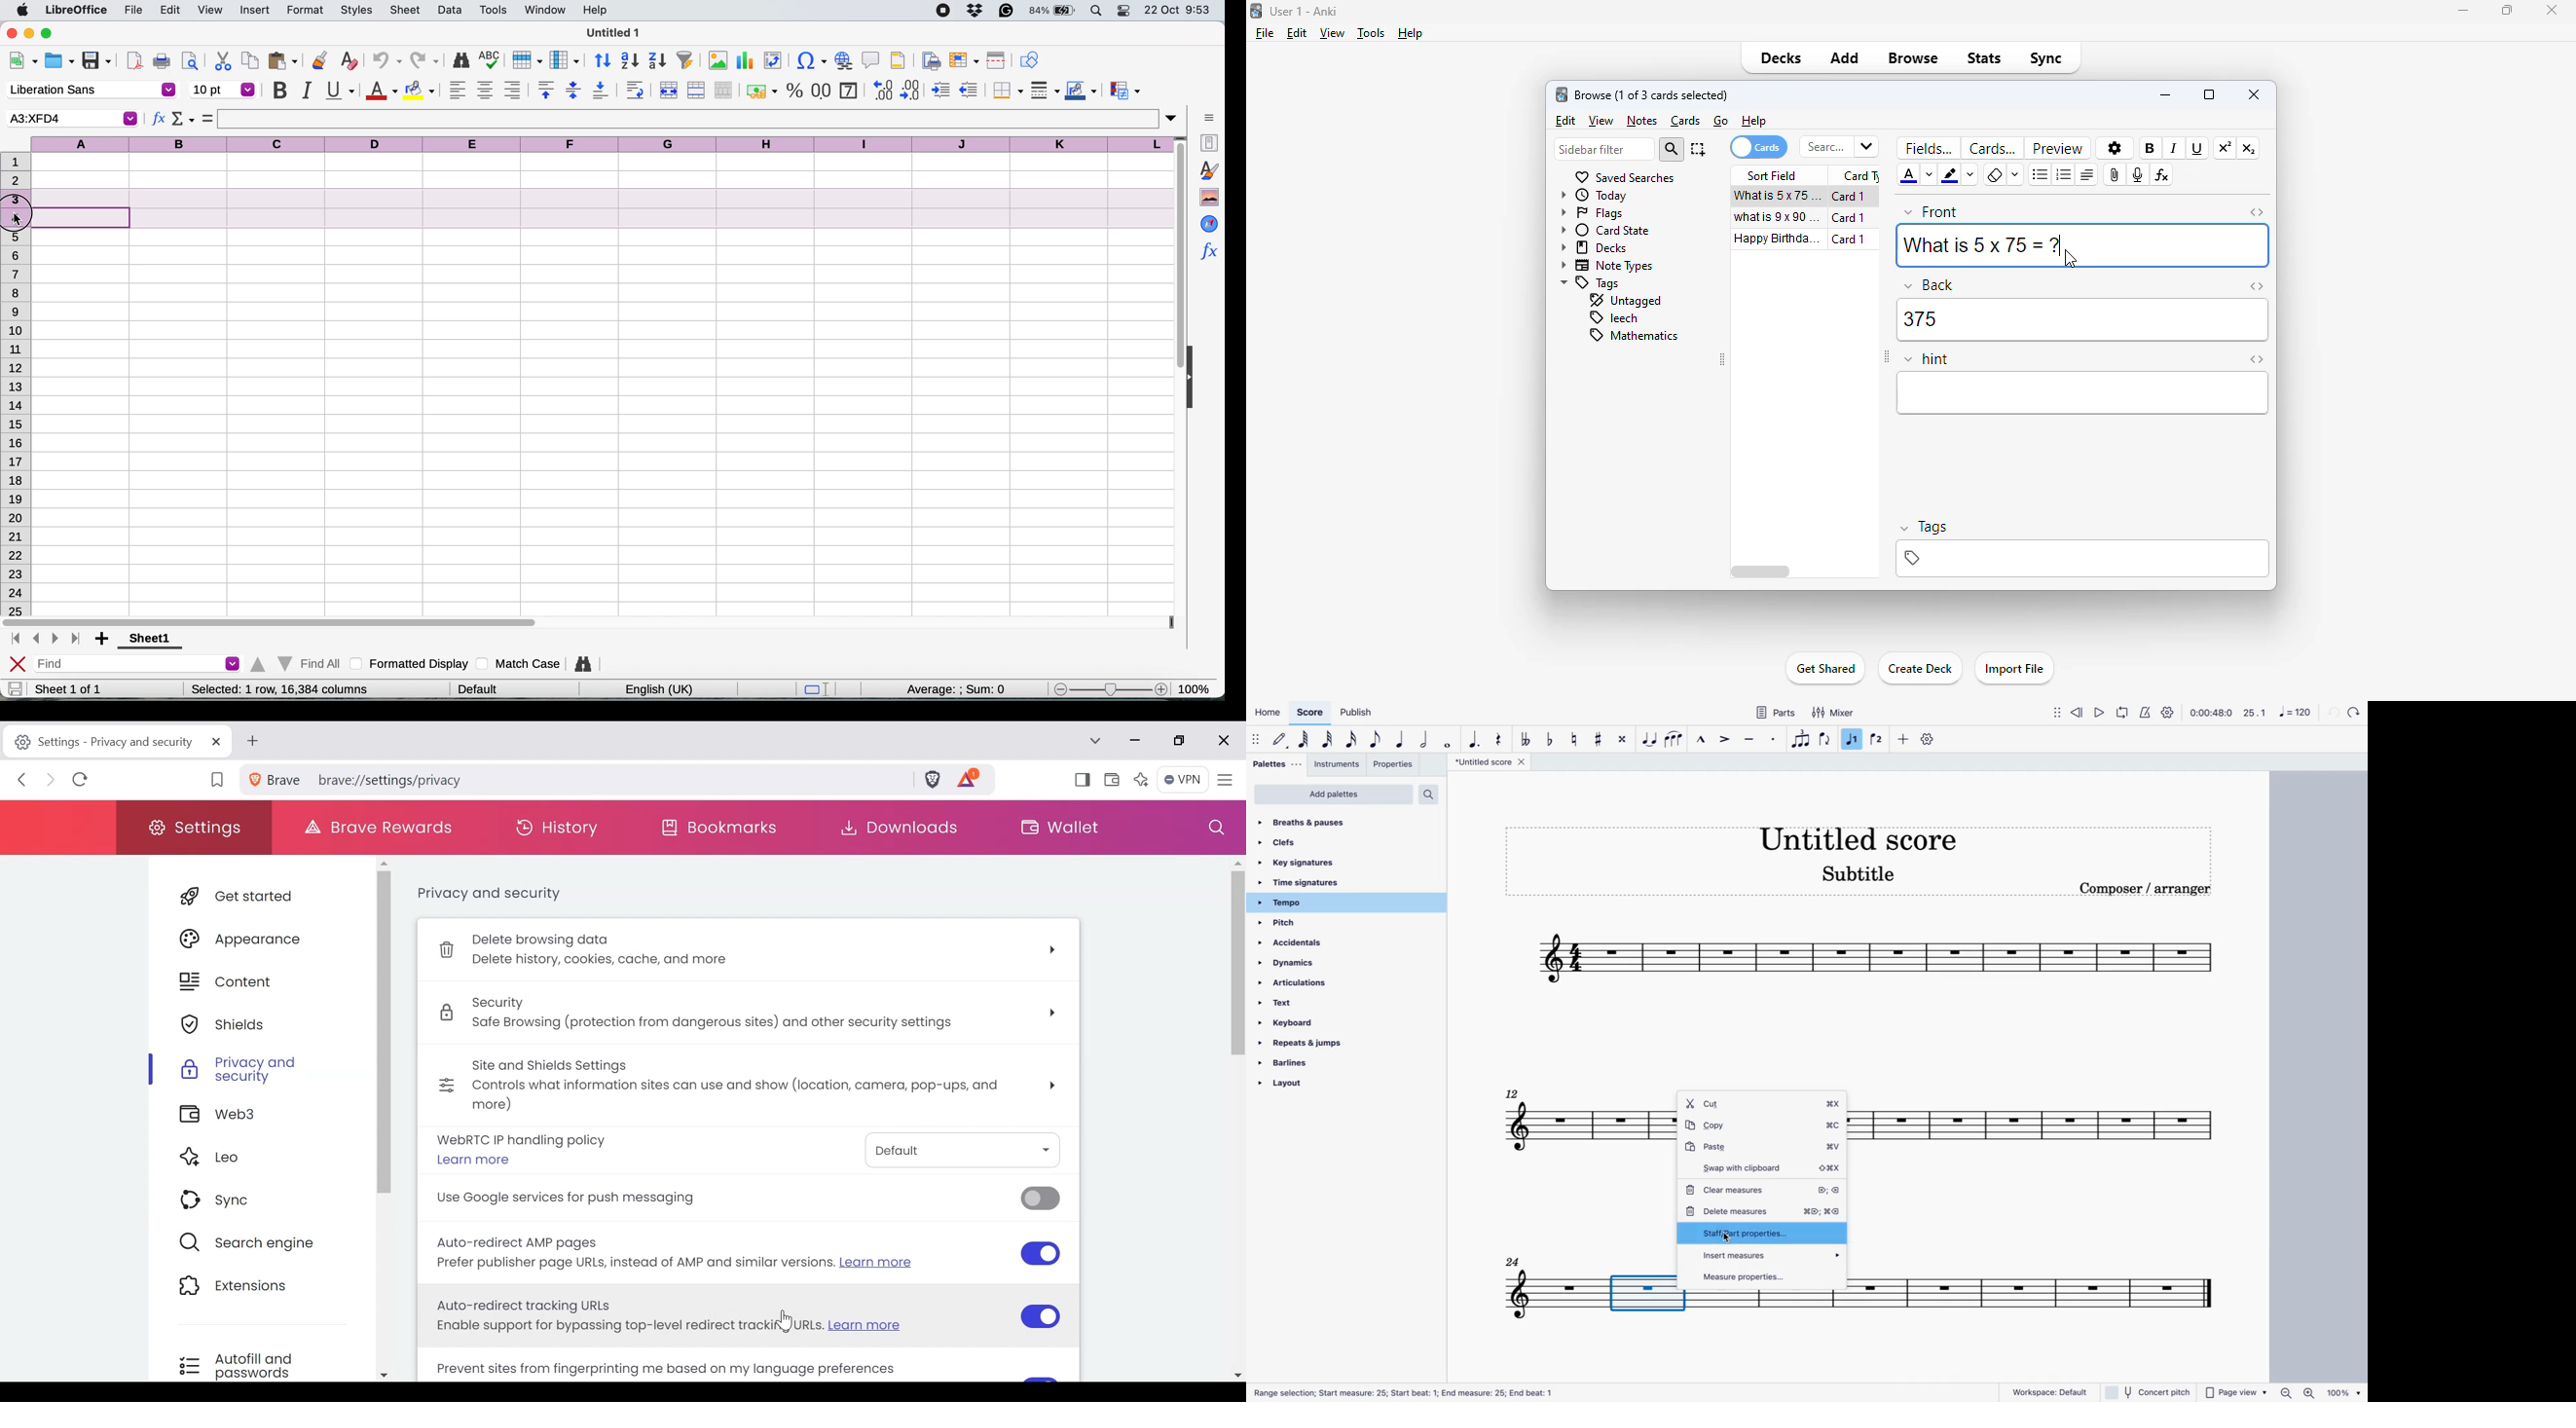 The image size is (2576, 1428). I want to click on delete browsing data delete history, cookies, cache and more, so click(747, 952).